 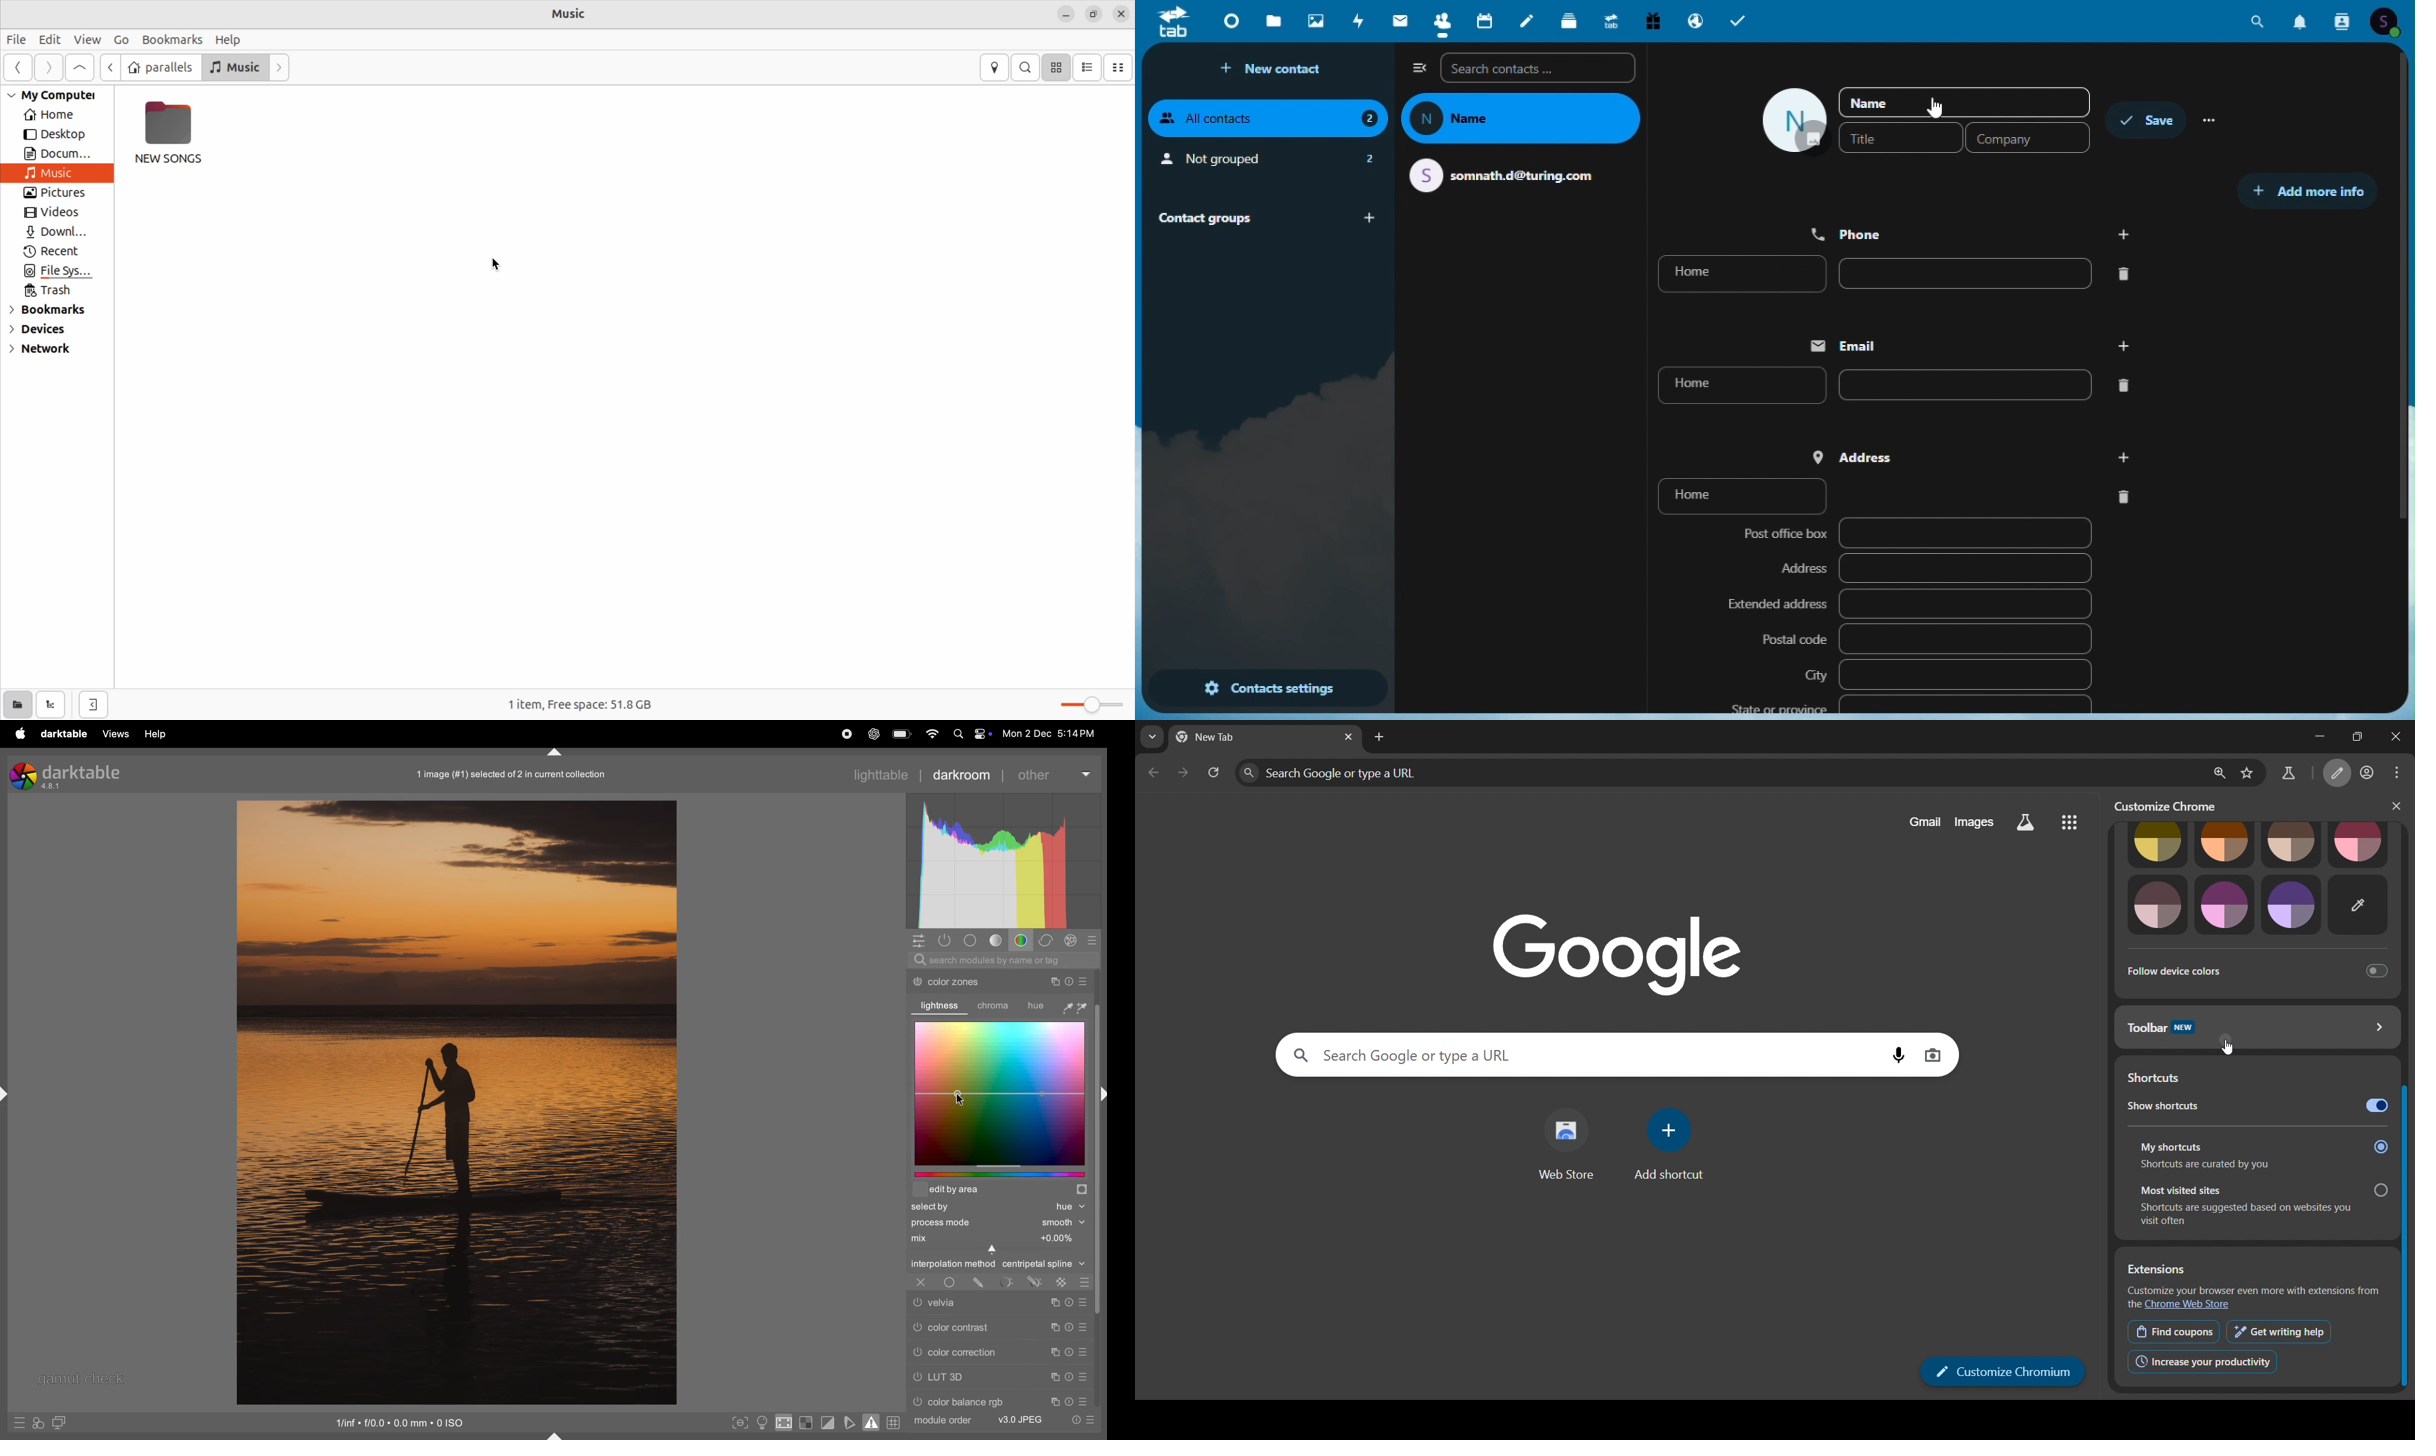 What do you see at coordinates (1063, 1282) in the screenshot?
I see `` at bounding box center [1063, 1282].